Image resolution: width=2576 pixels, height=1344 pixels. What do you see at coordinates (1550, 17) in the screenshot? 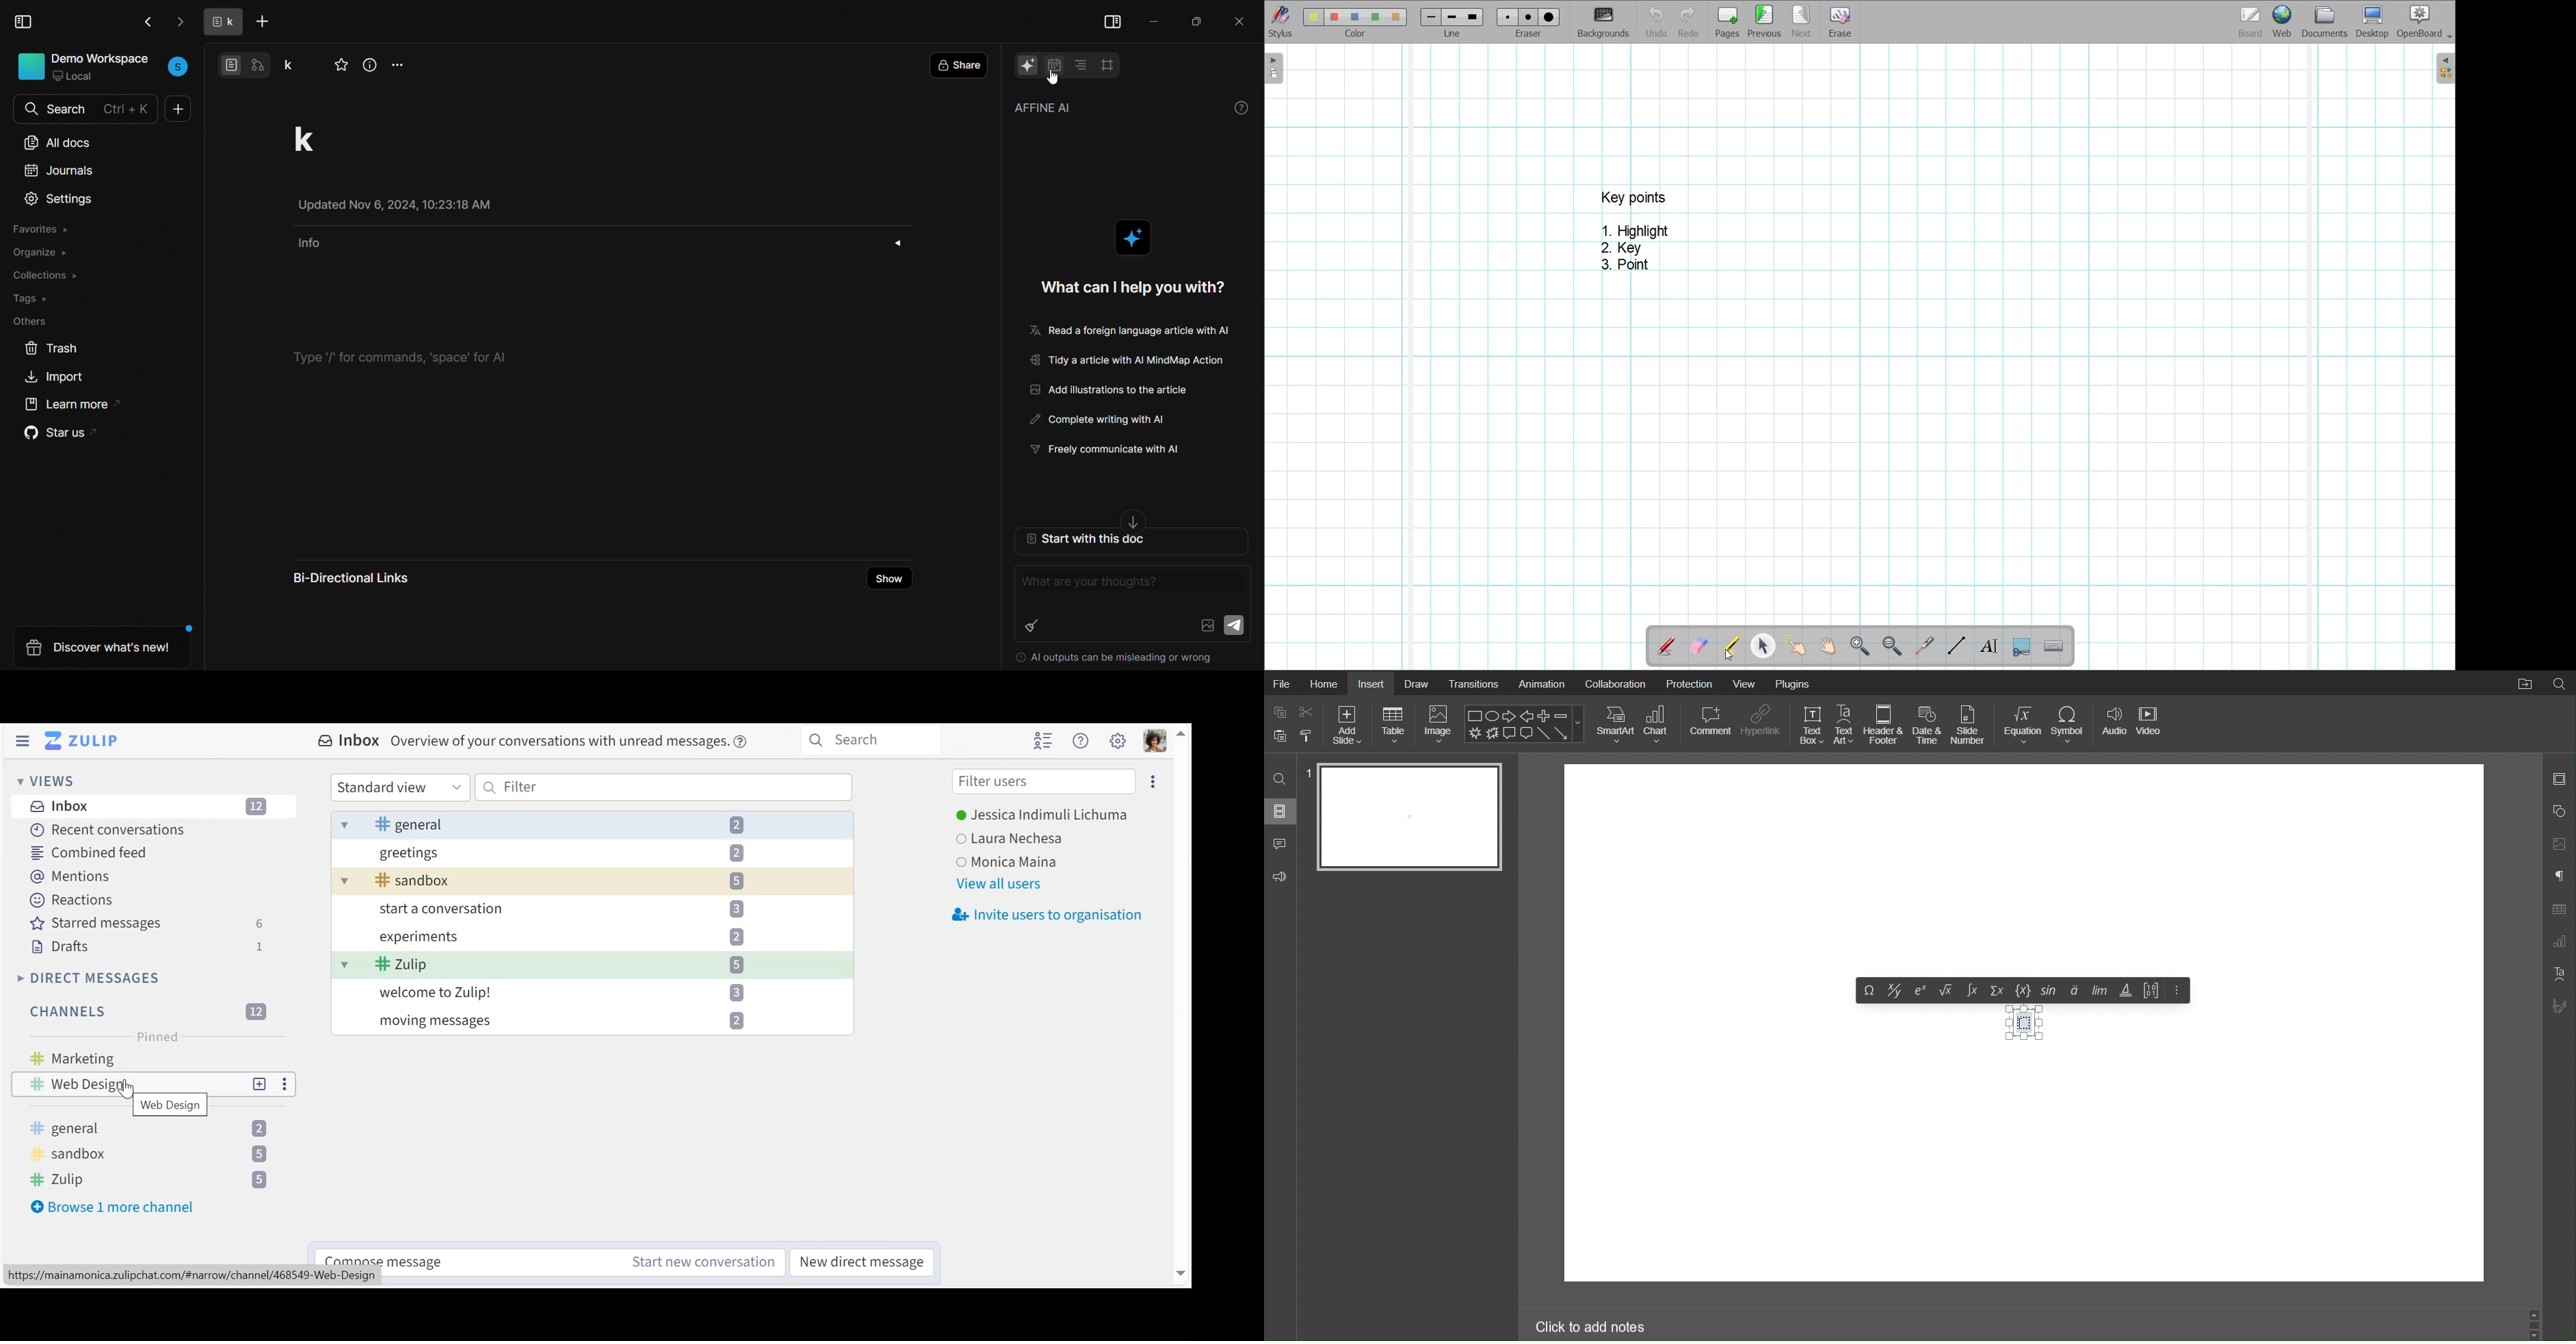
I see `eraser 3` at bounding box center [1550, 17].